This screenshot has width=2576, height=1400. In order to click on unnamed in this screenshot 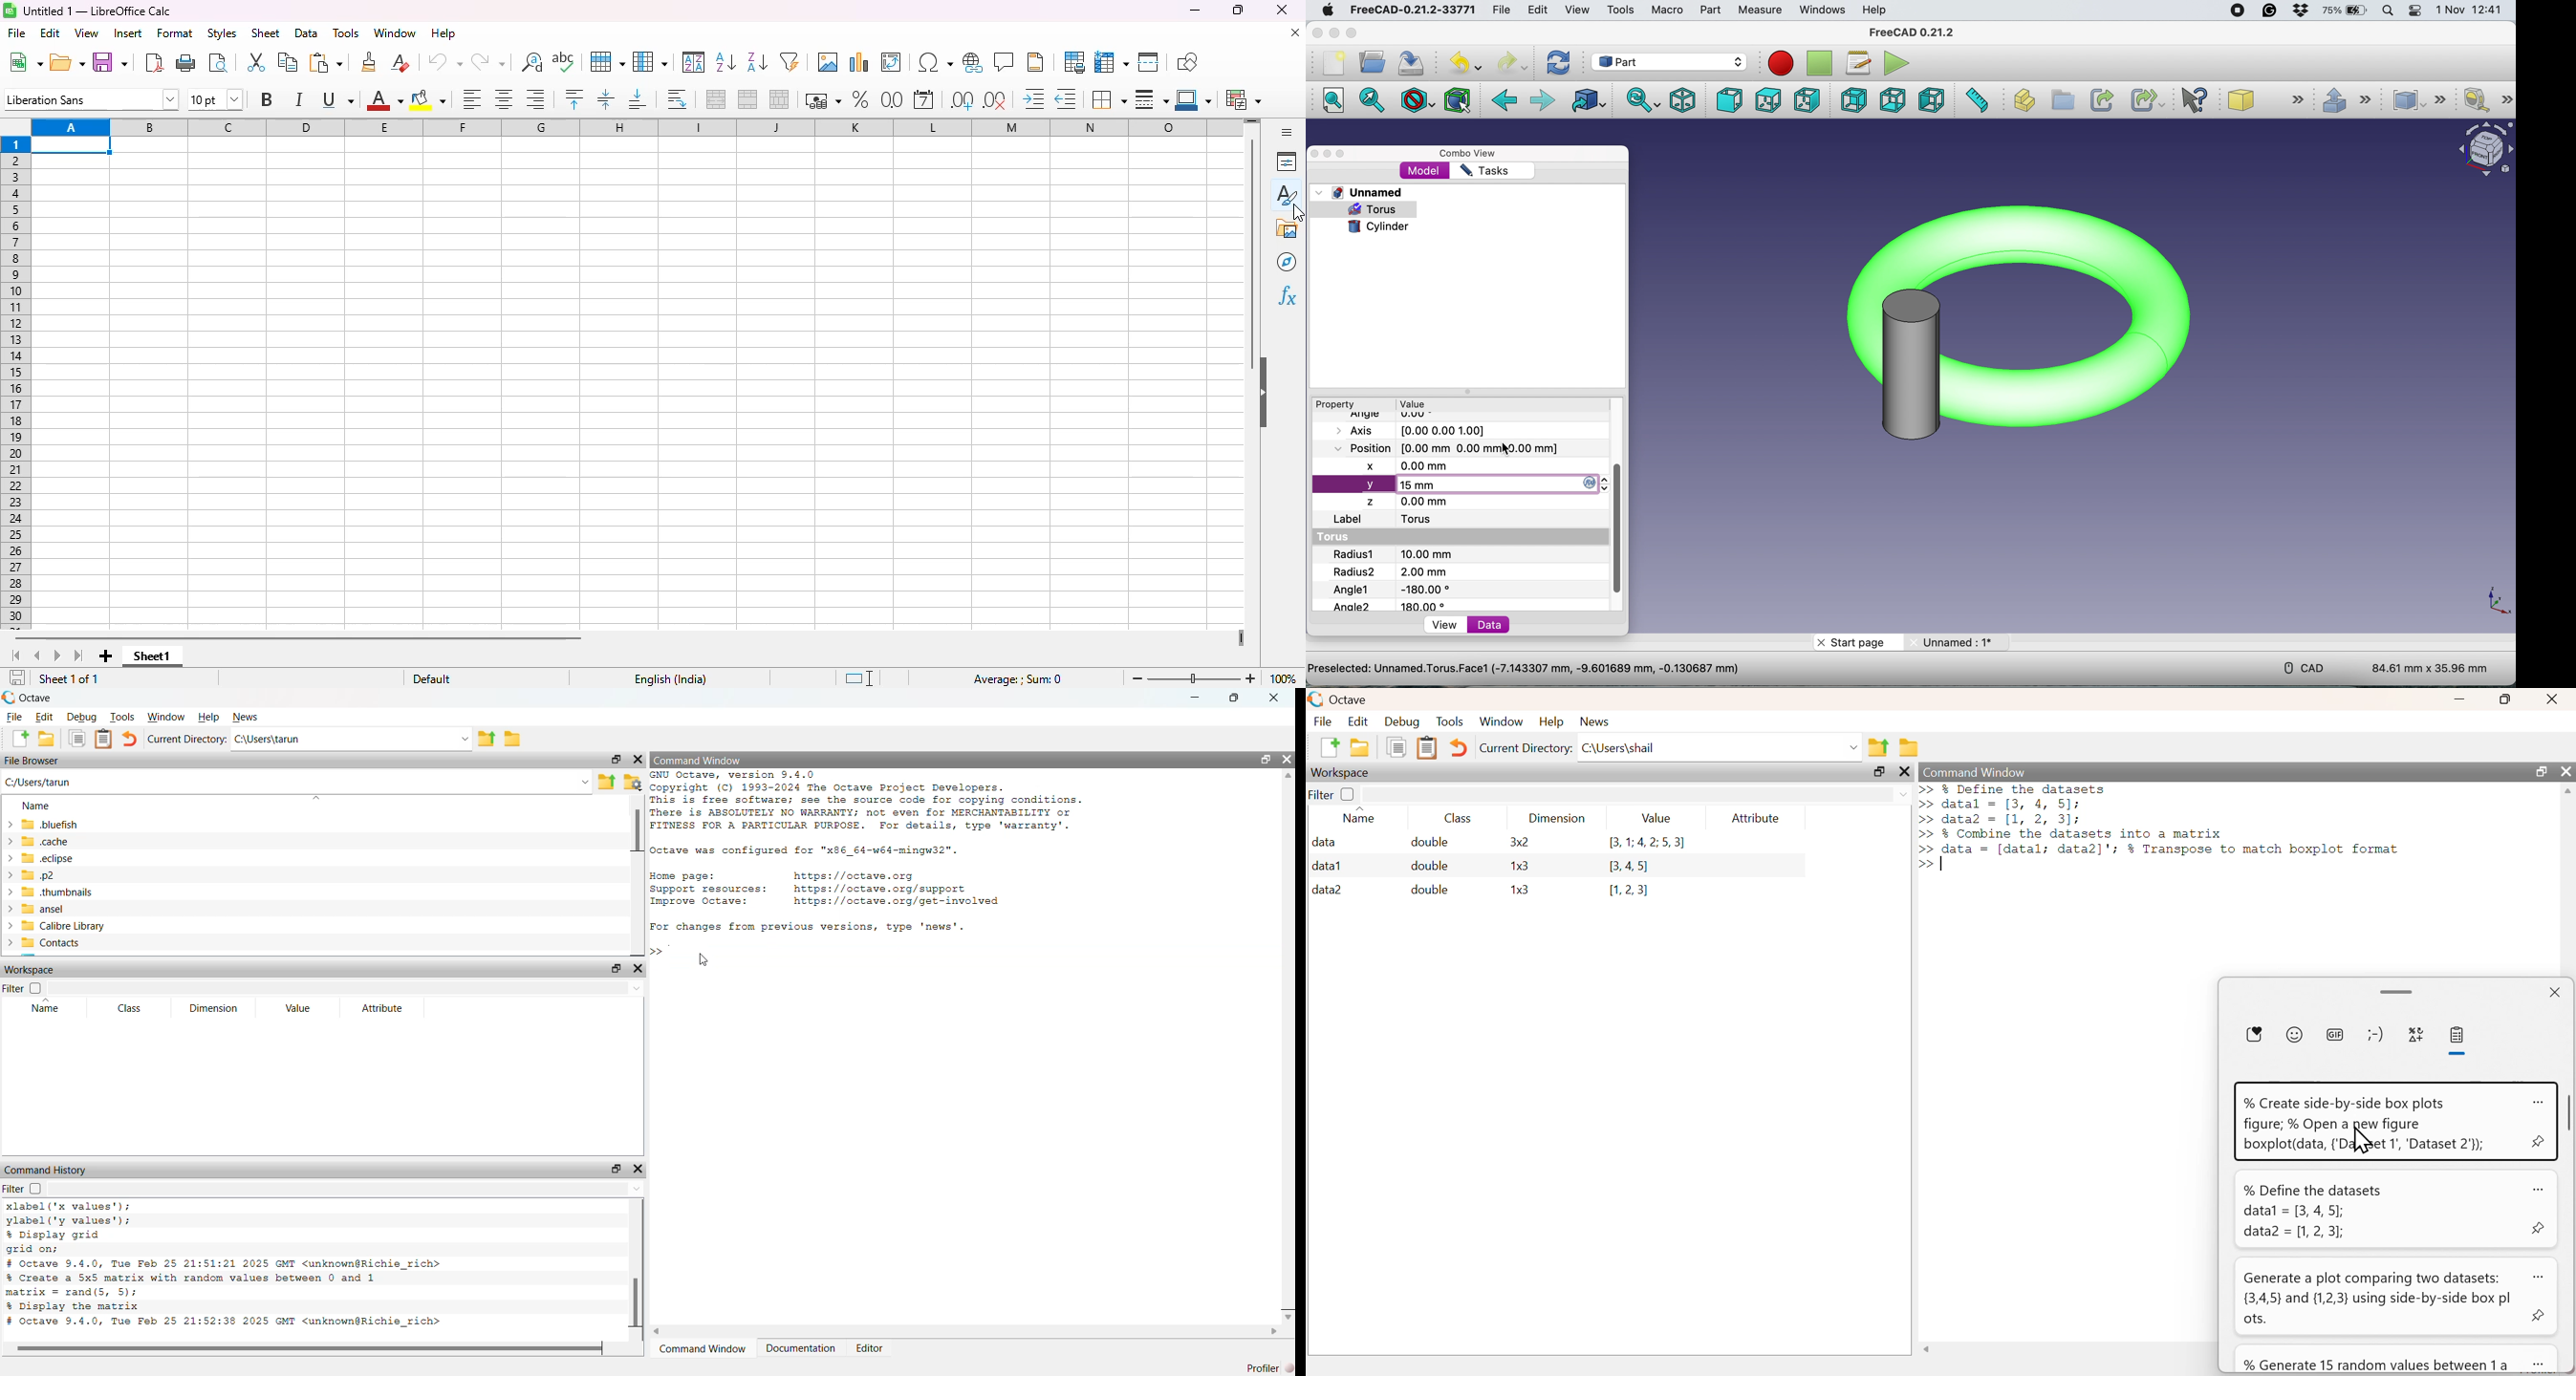, I will do `click(1361, 192)`.